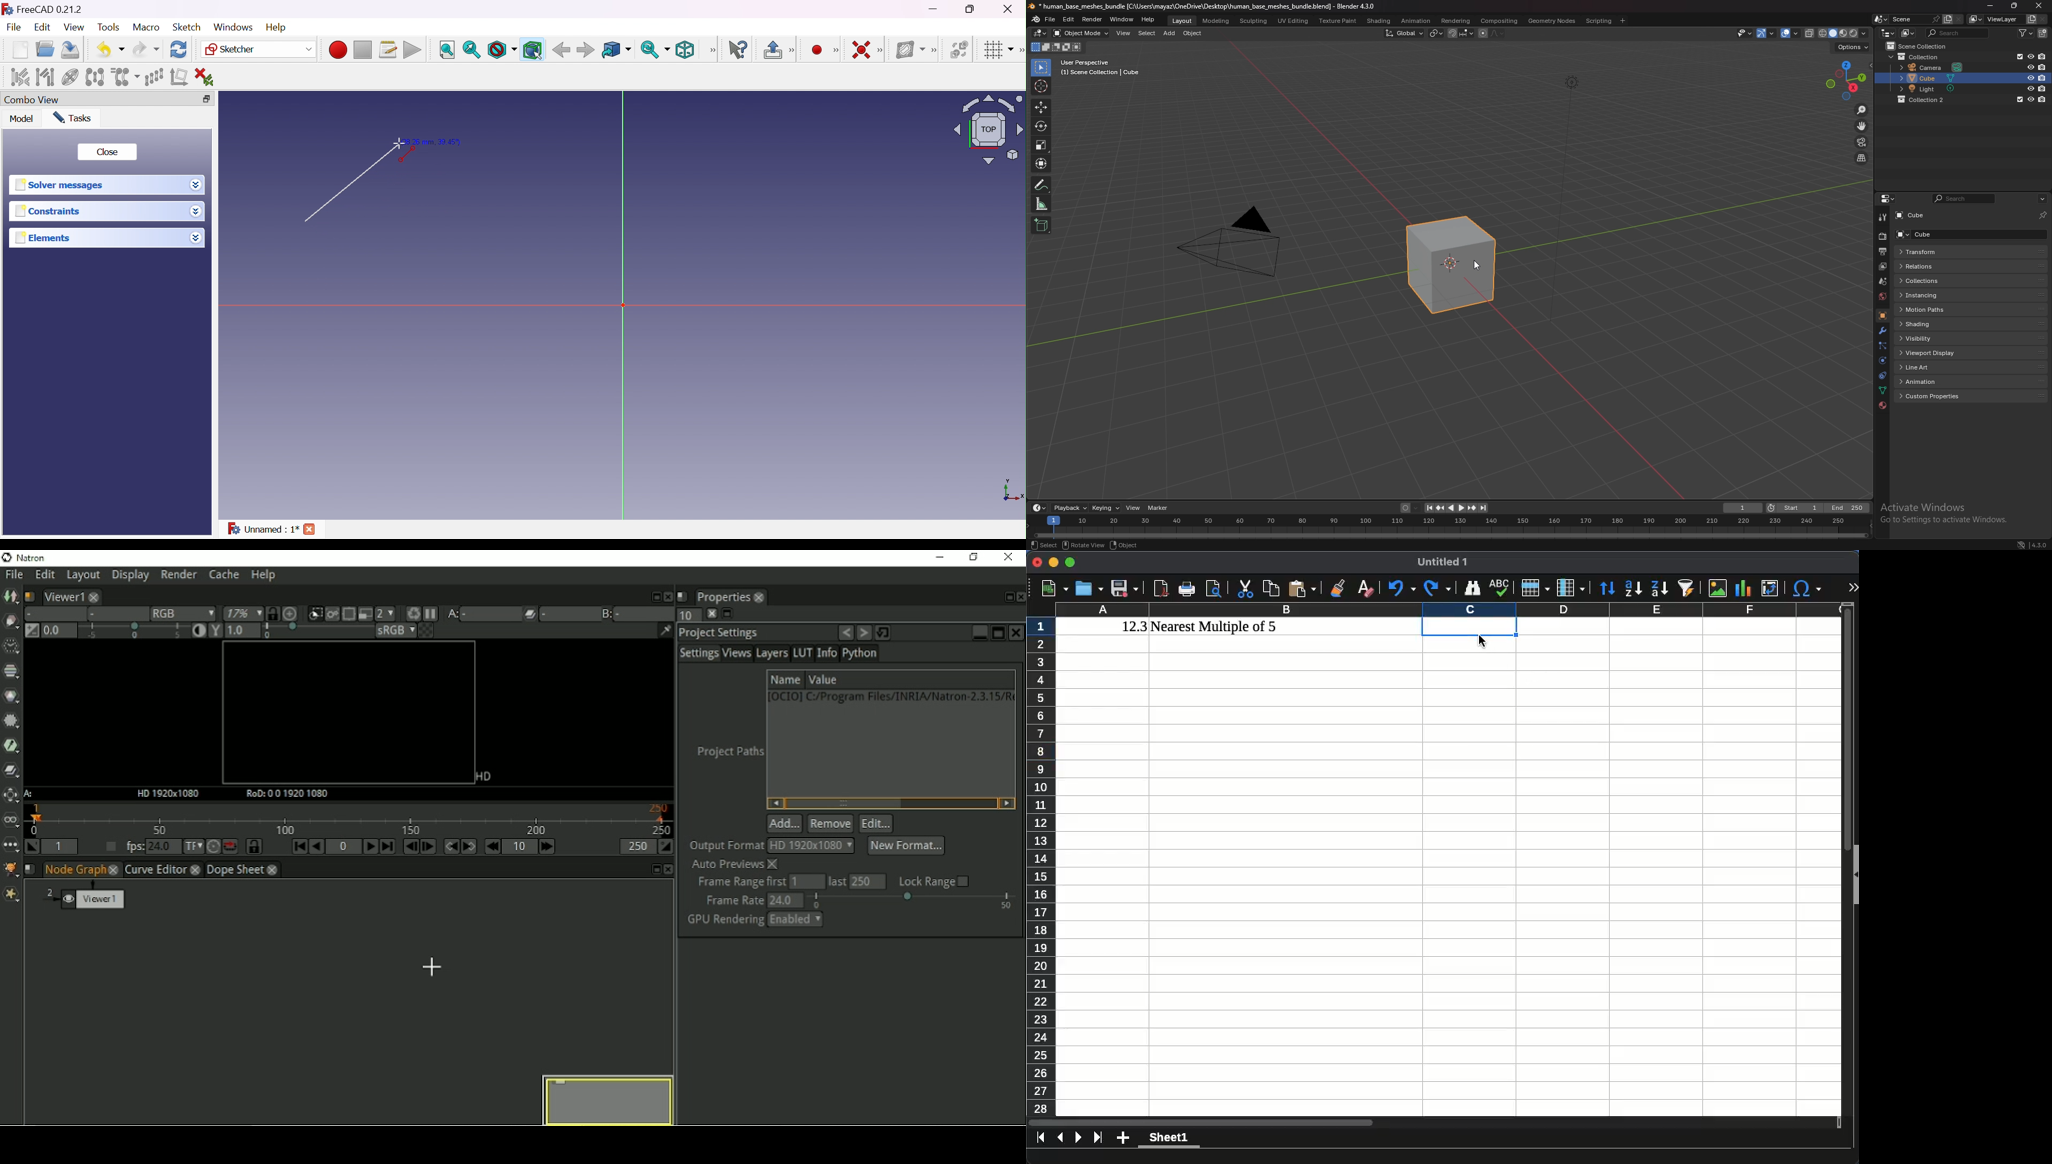 The width and height of the screenshot is (2072, 1176). I want to click on start, so click(1793, 508).